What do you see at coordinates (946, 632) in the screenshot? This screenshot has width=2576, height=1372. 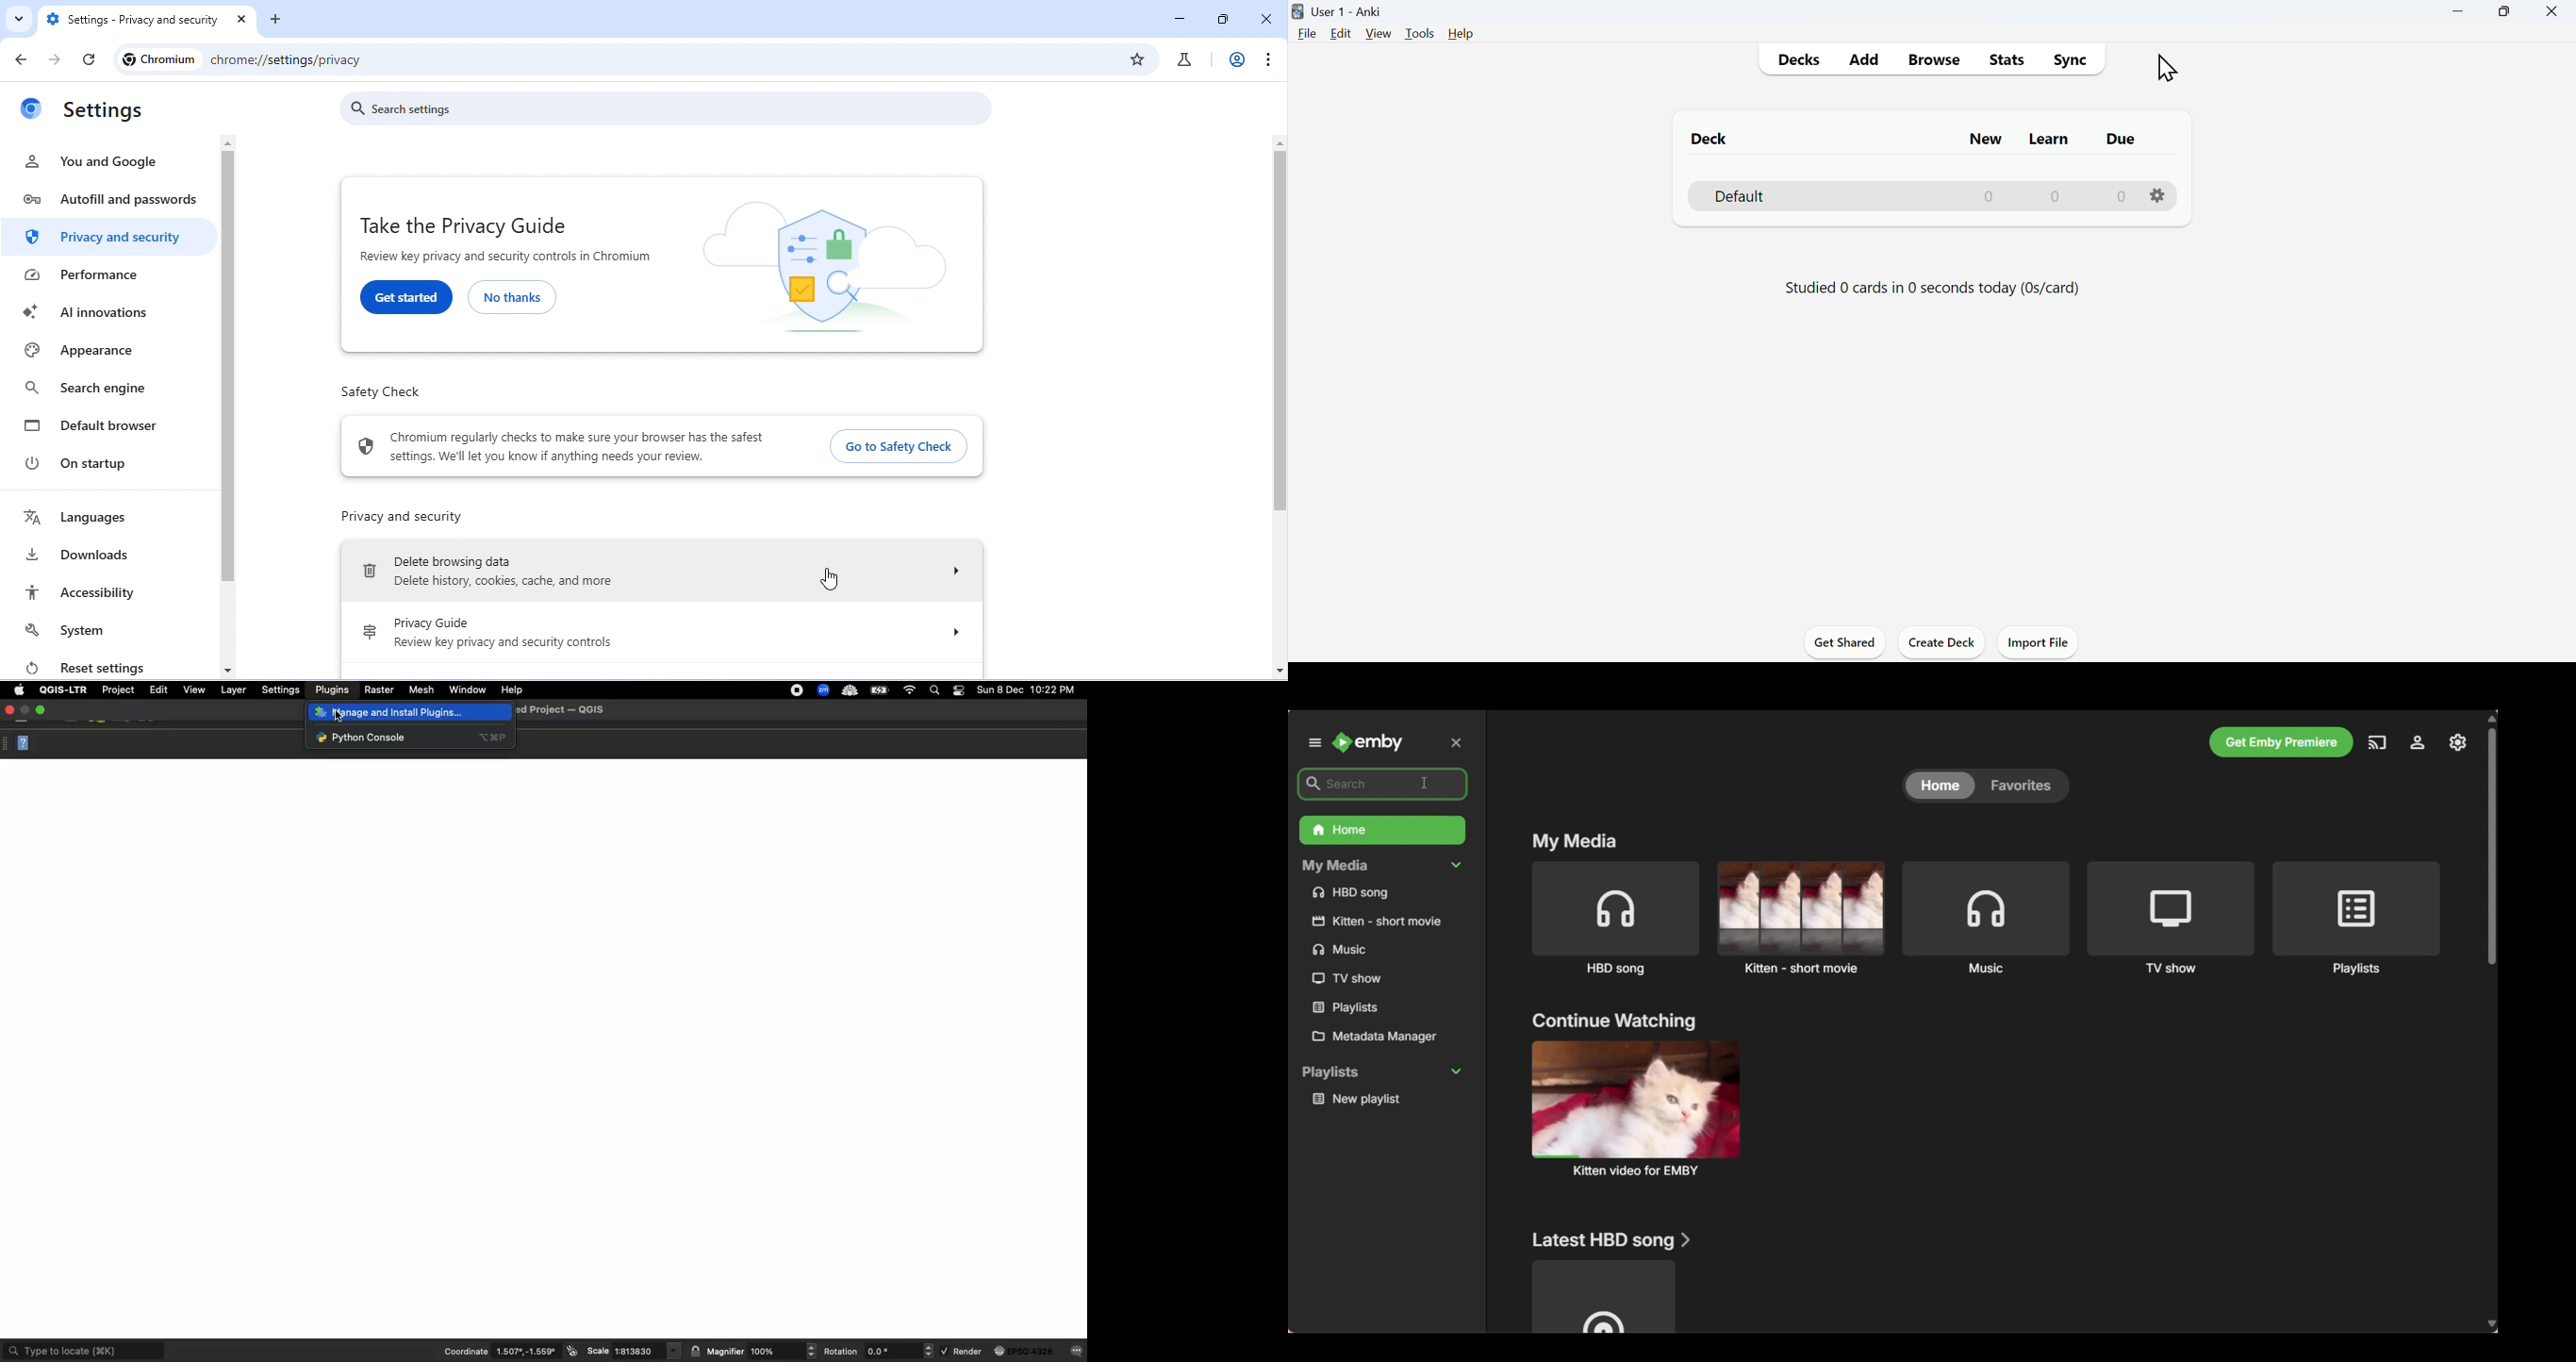 I see `drop down` at bounding box center [946, 632].